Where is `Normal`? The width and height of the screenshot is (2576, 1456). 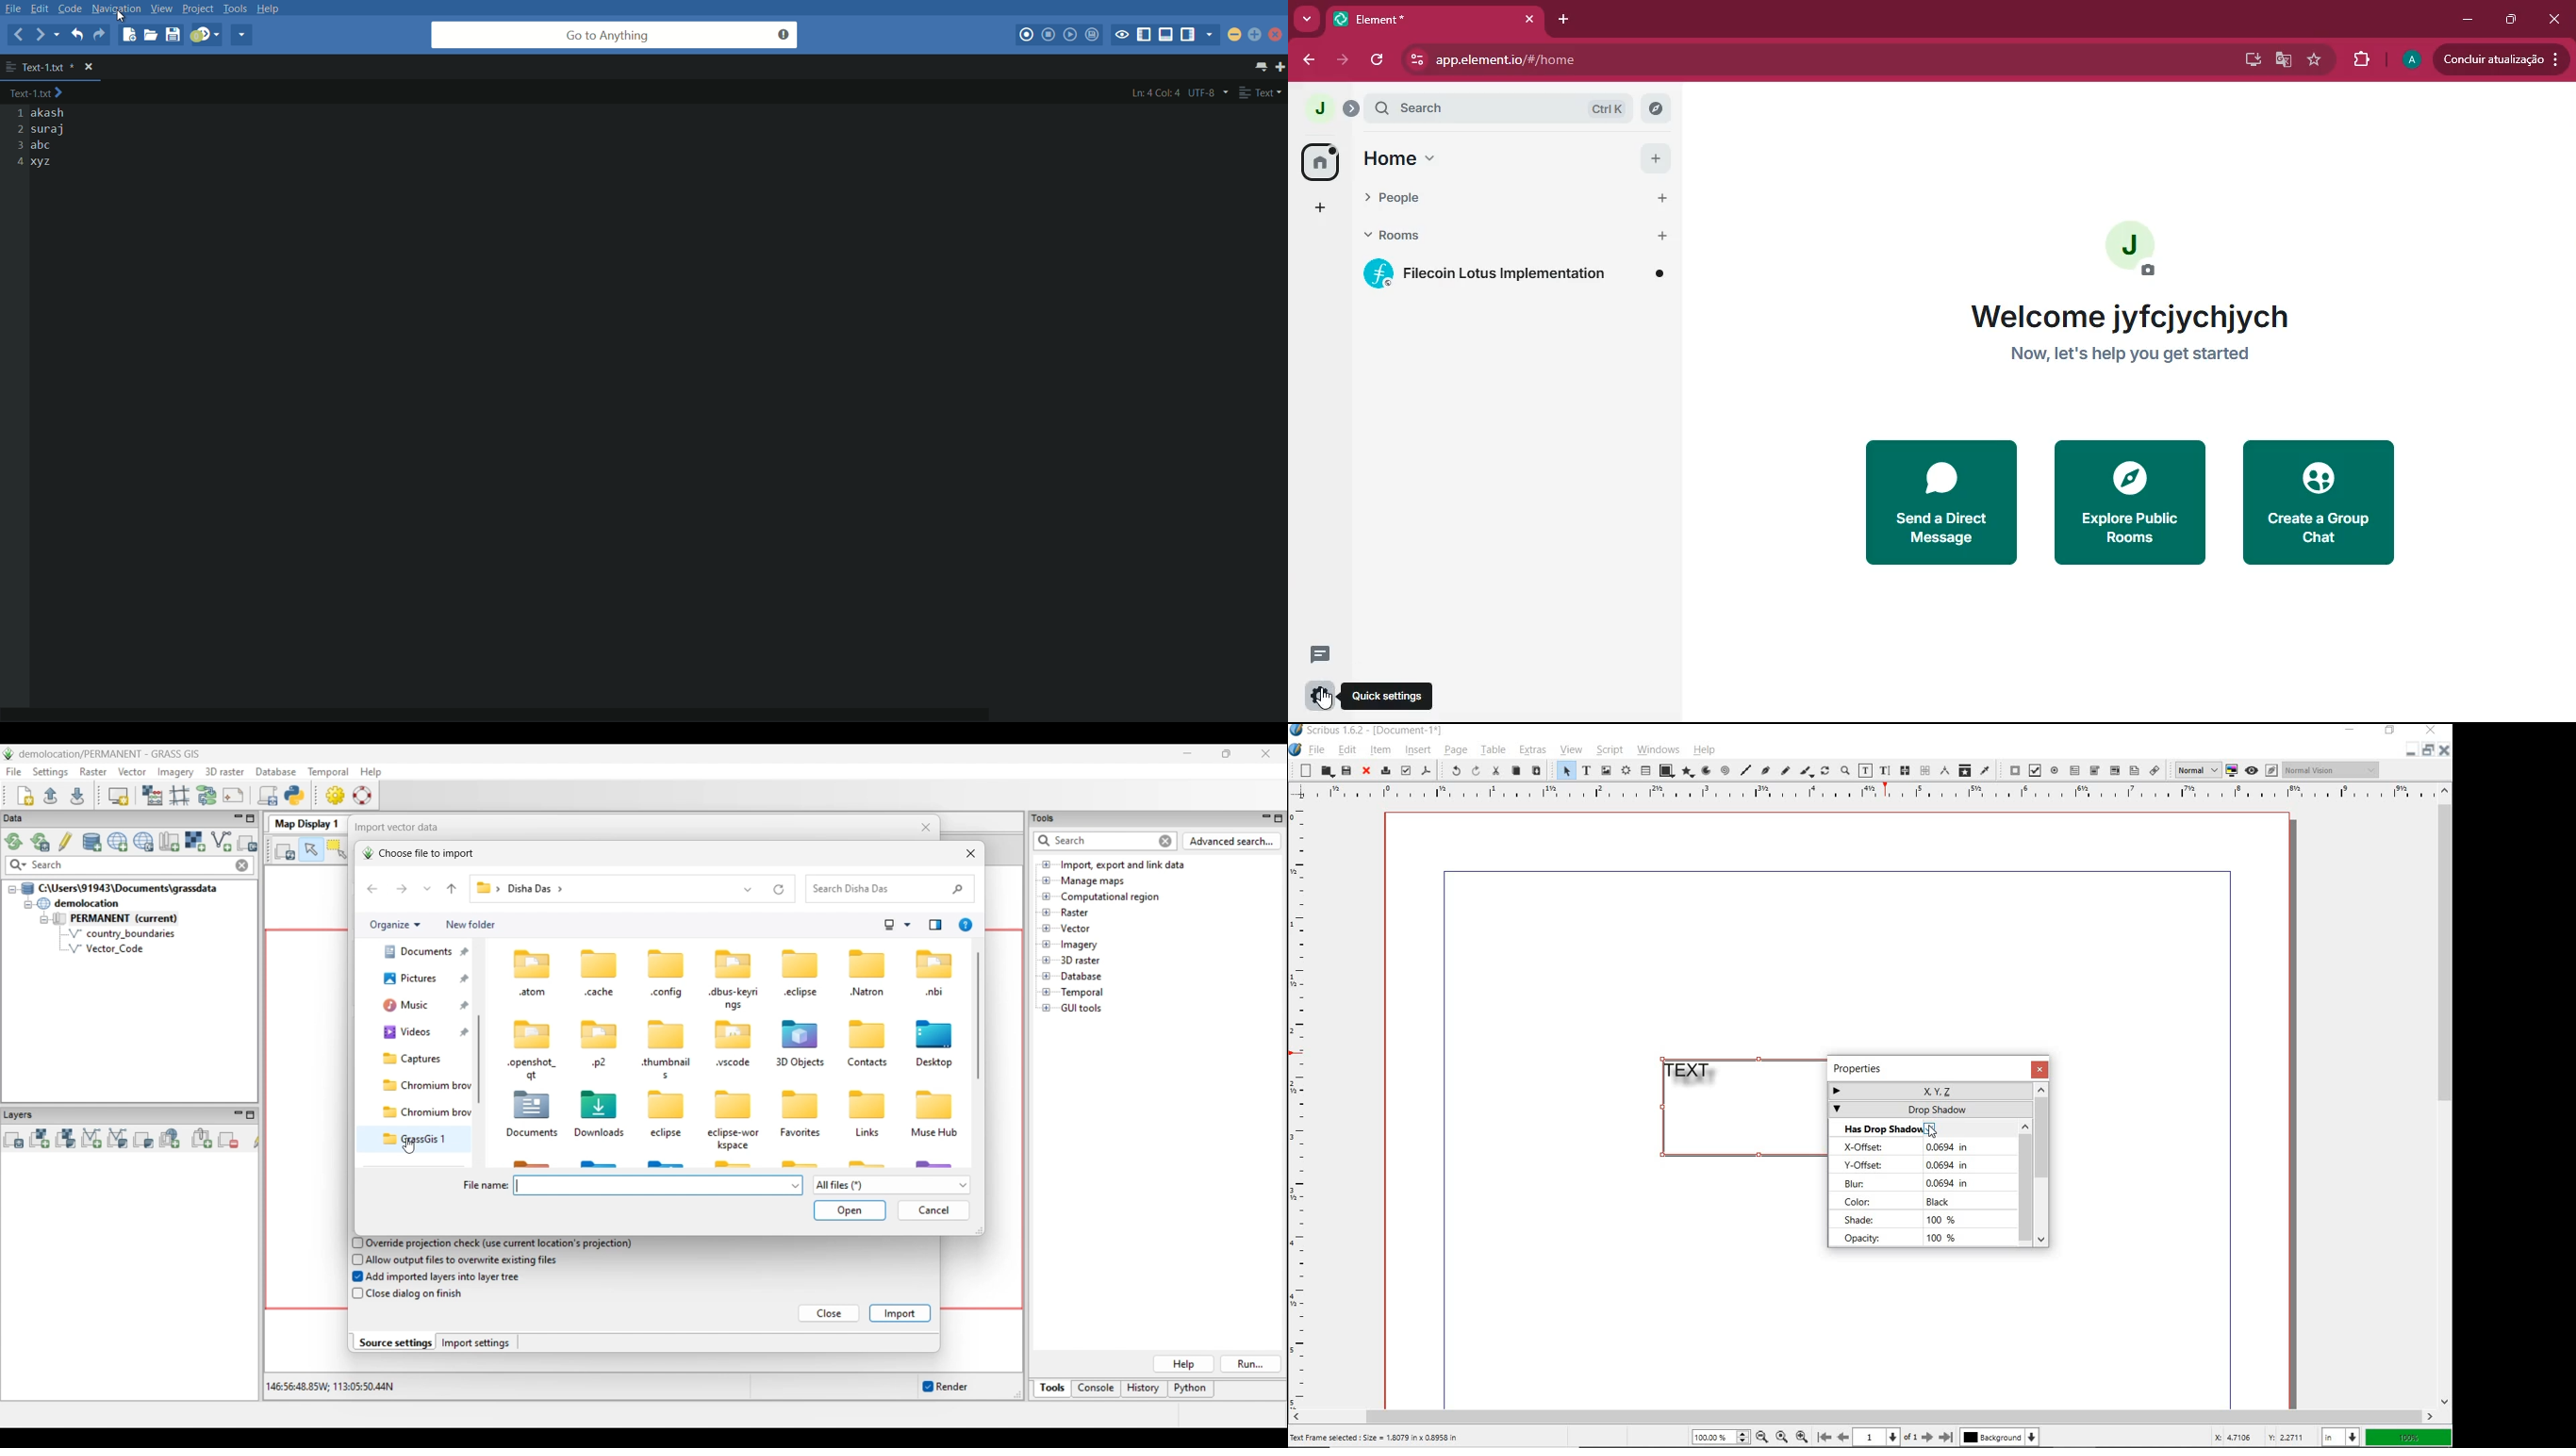 Normal is located at coordinates (2197, 770).